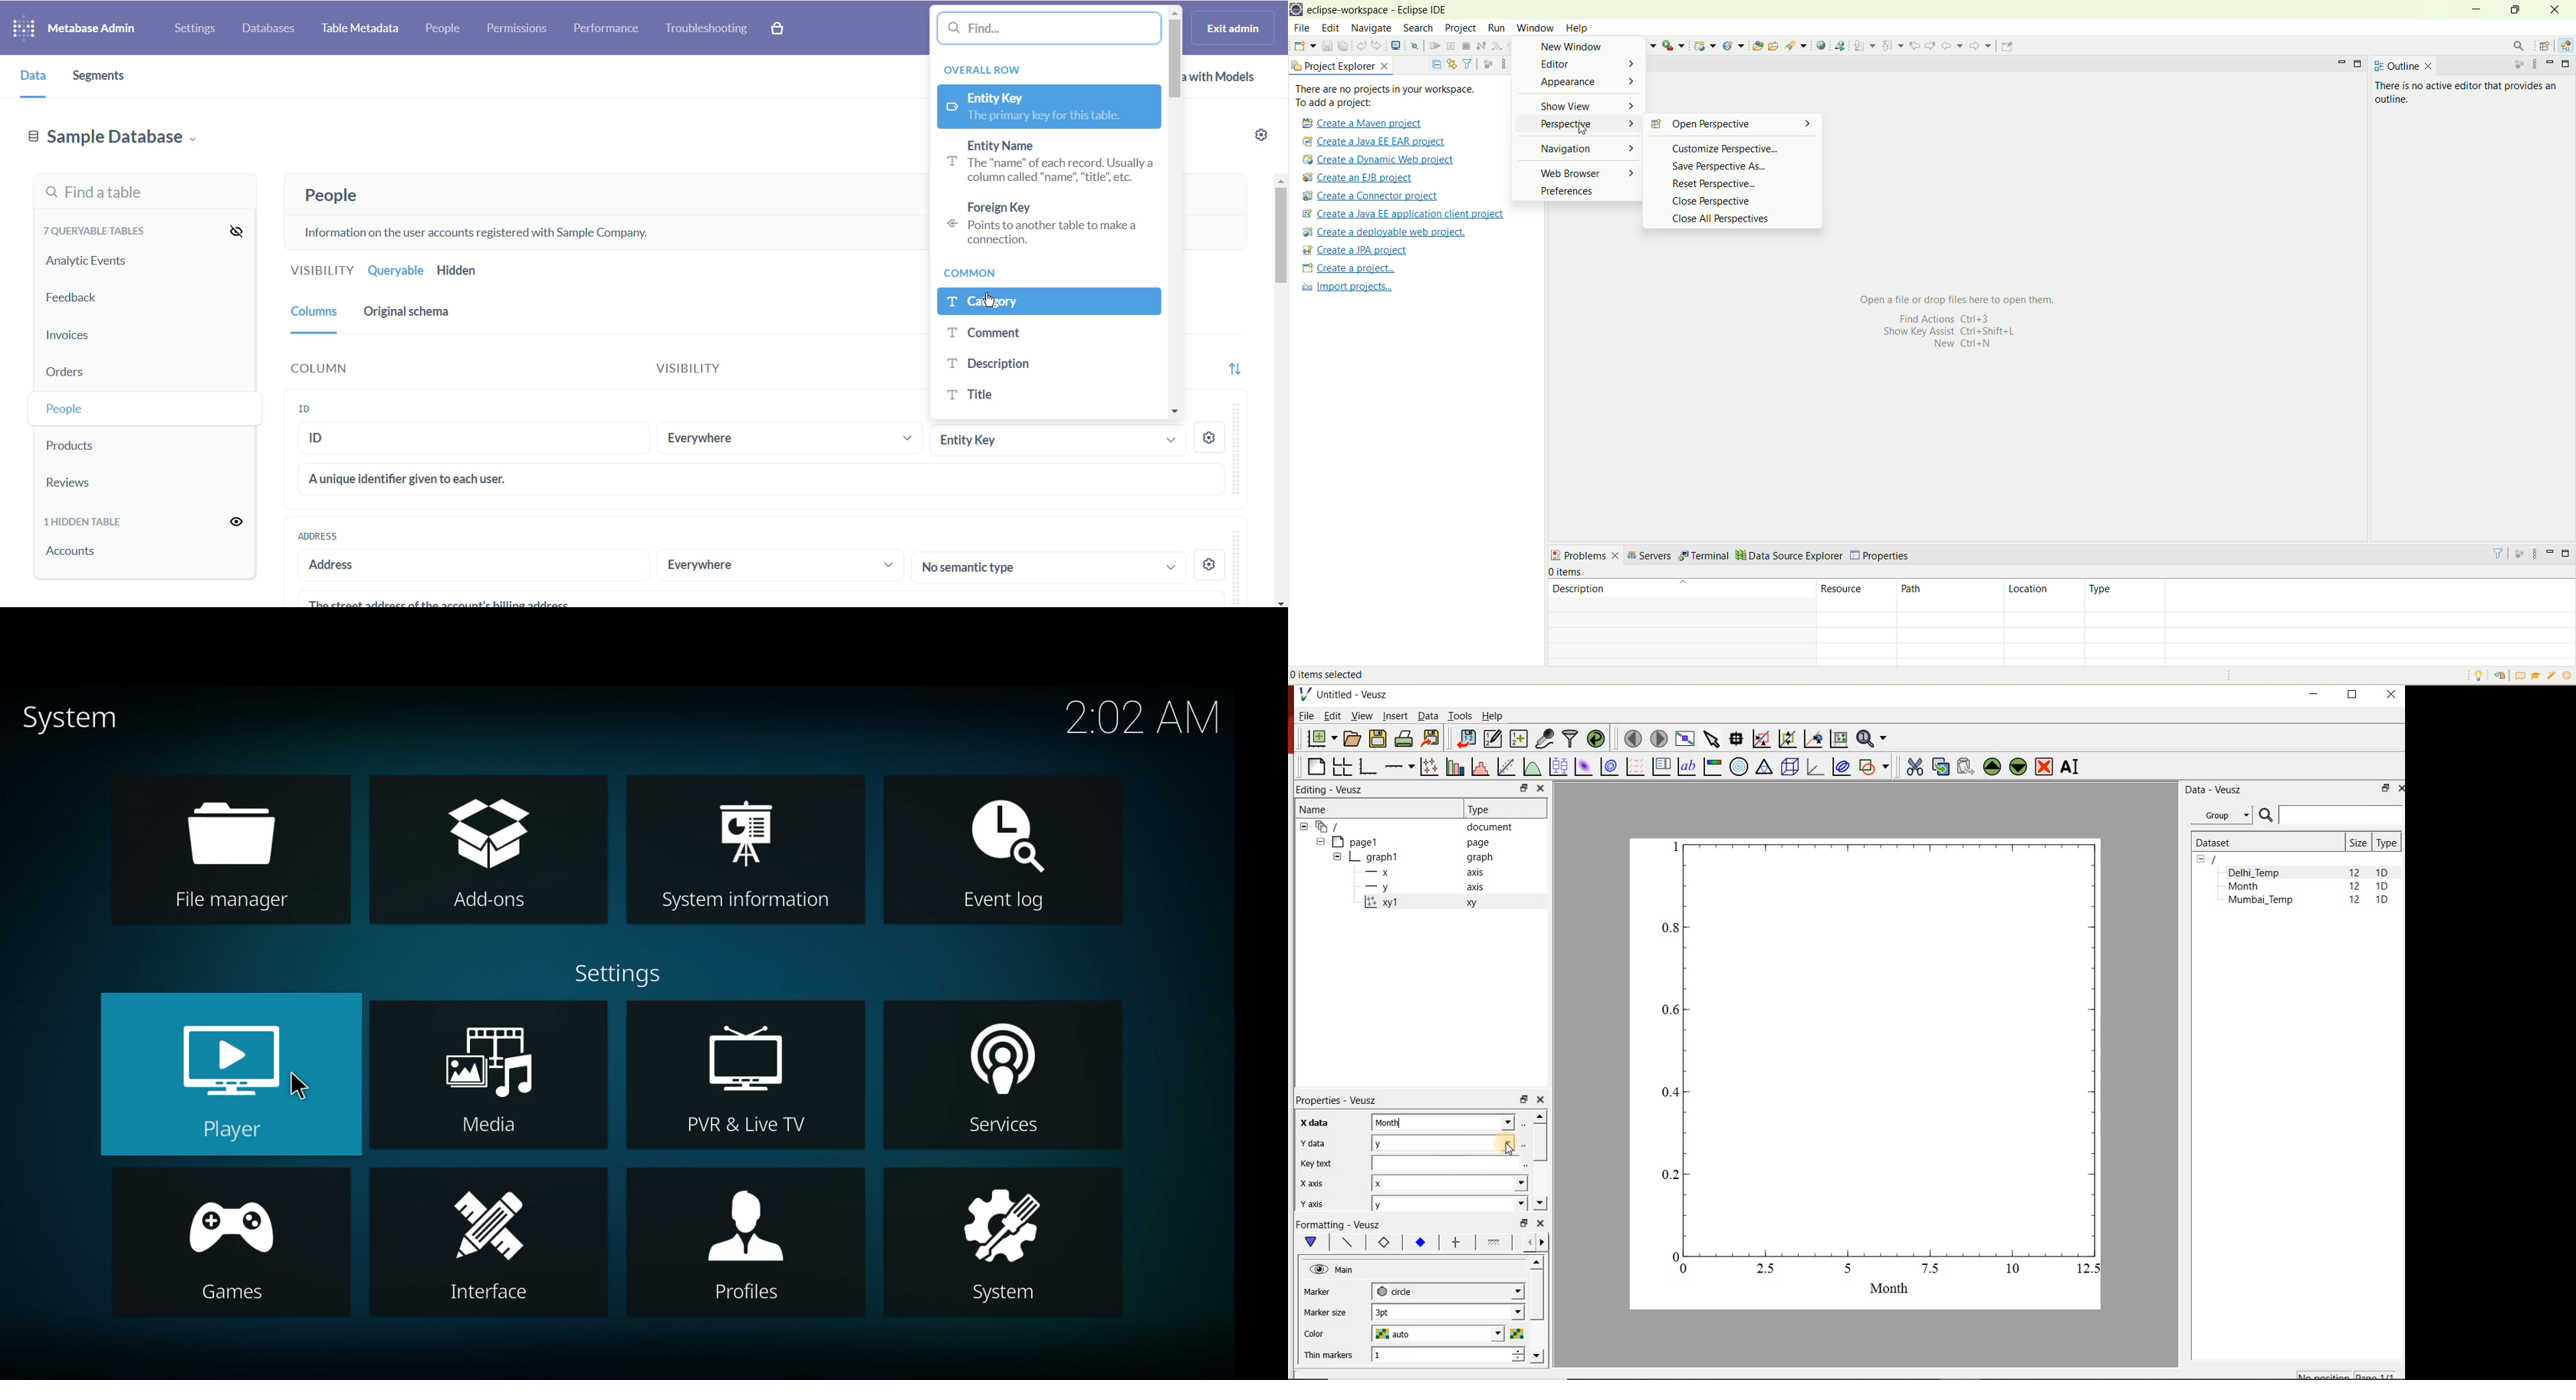 The width and height of the screenshot is (2576, 1400). What do you see at coordinates (2401, 64) in the screenshot?
I see `outline` at bounding box center [2401, 64].